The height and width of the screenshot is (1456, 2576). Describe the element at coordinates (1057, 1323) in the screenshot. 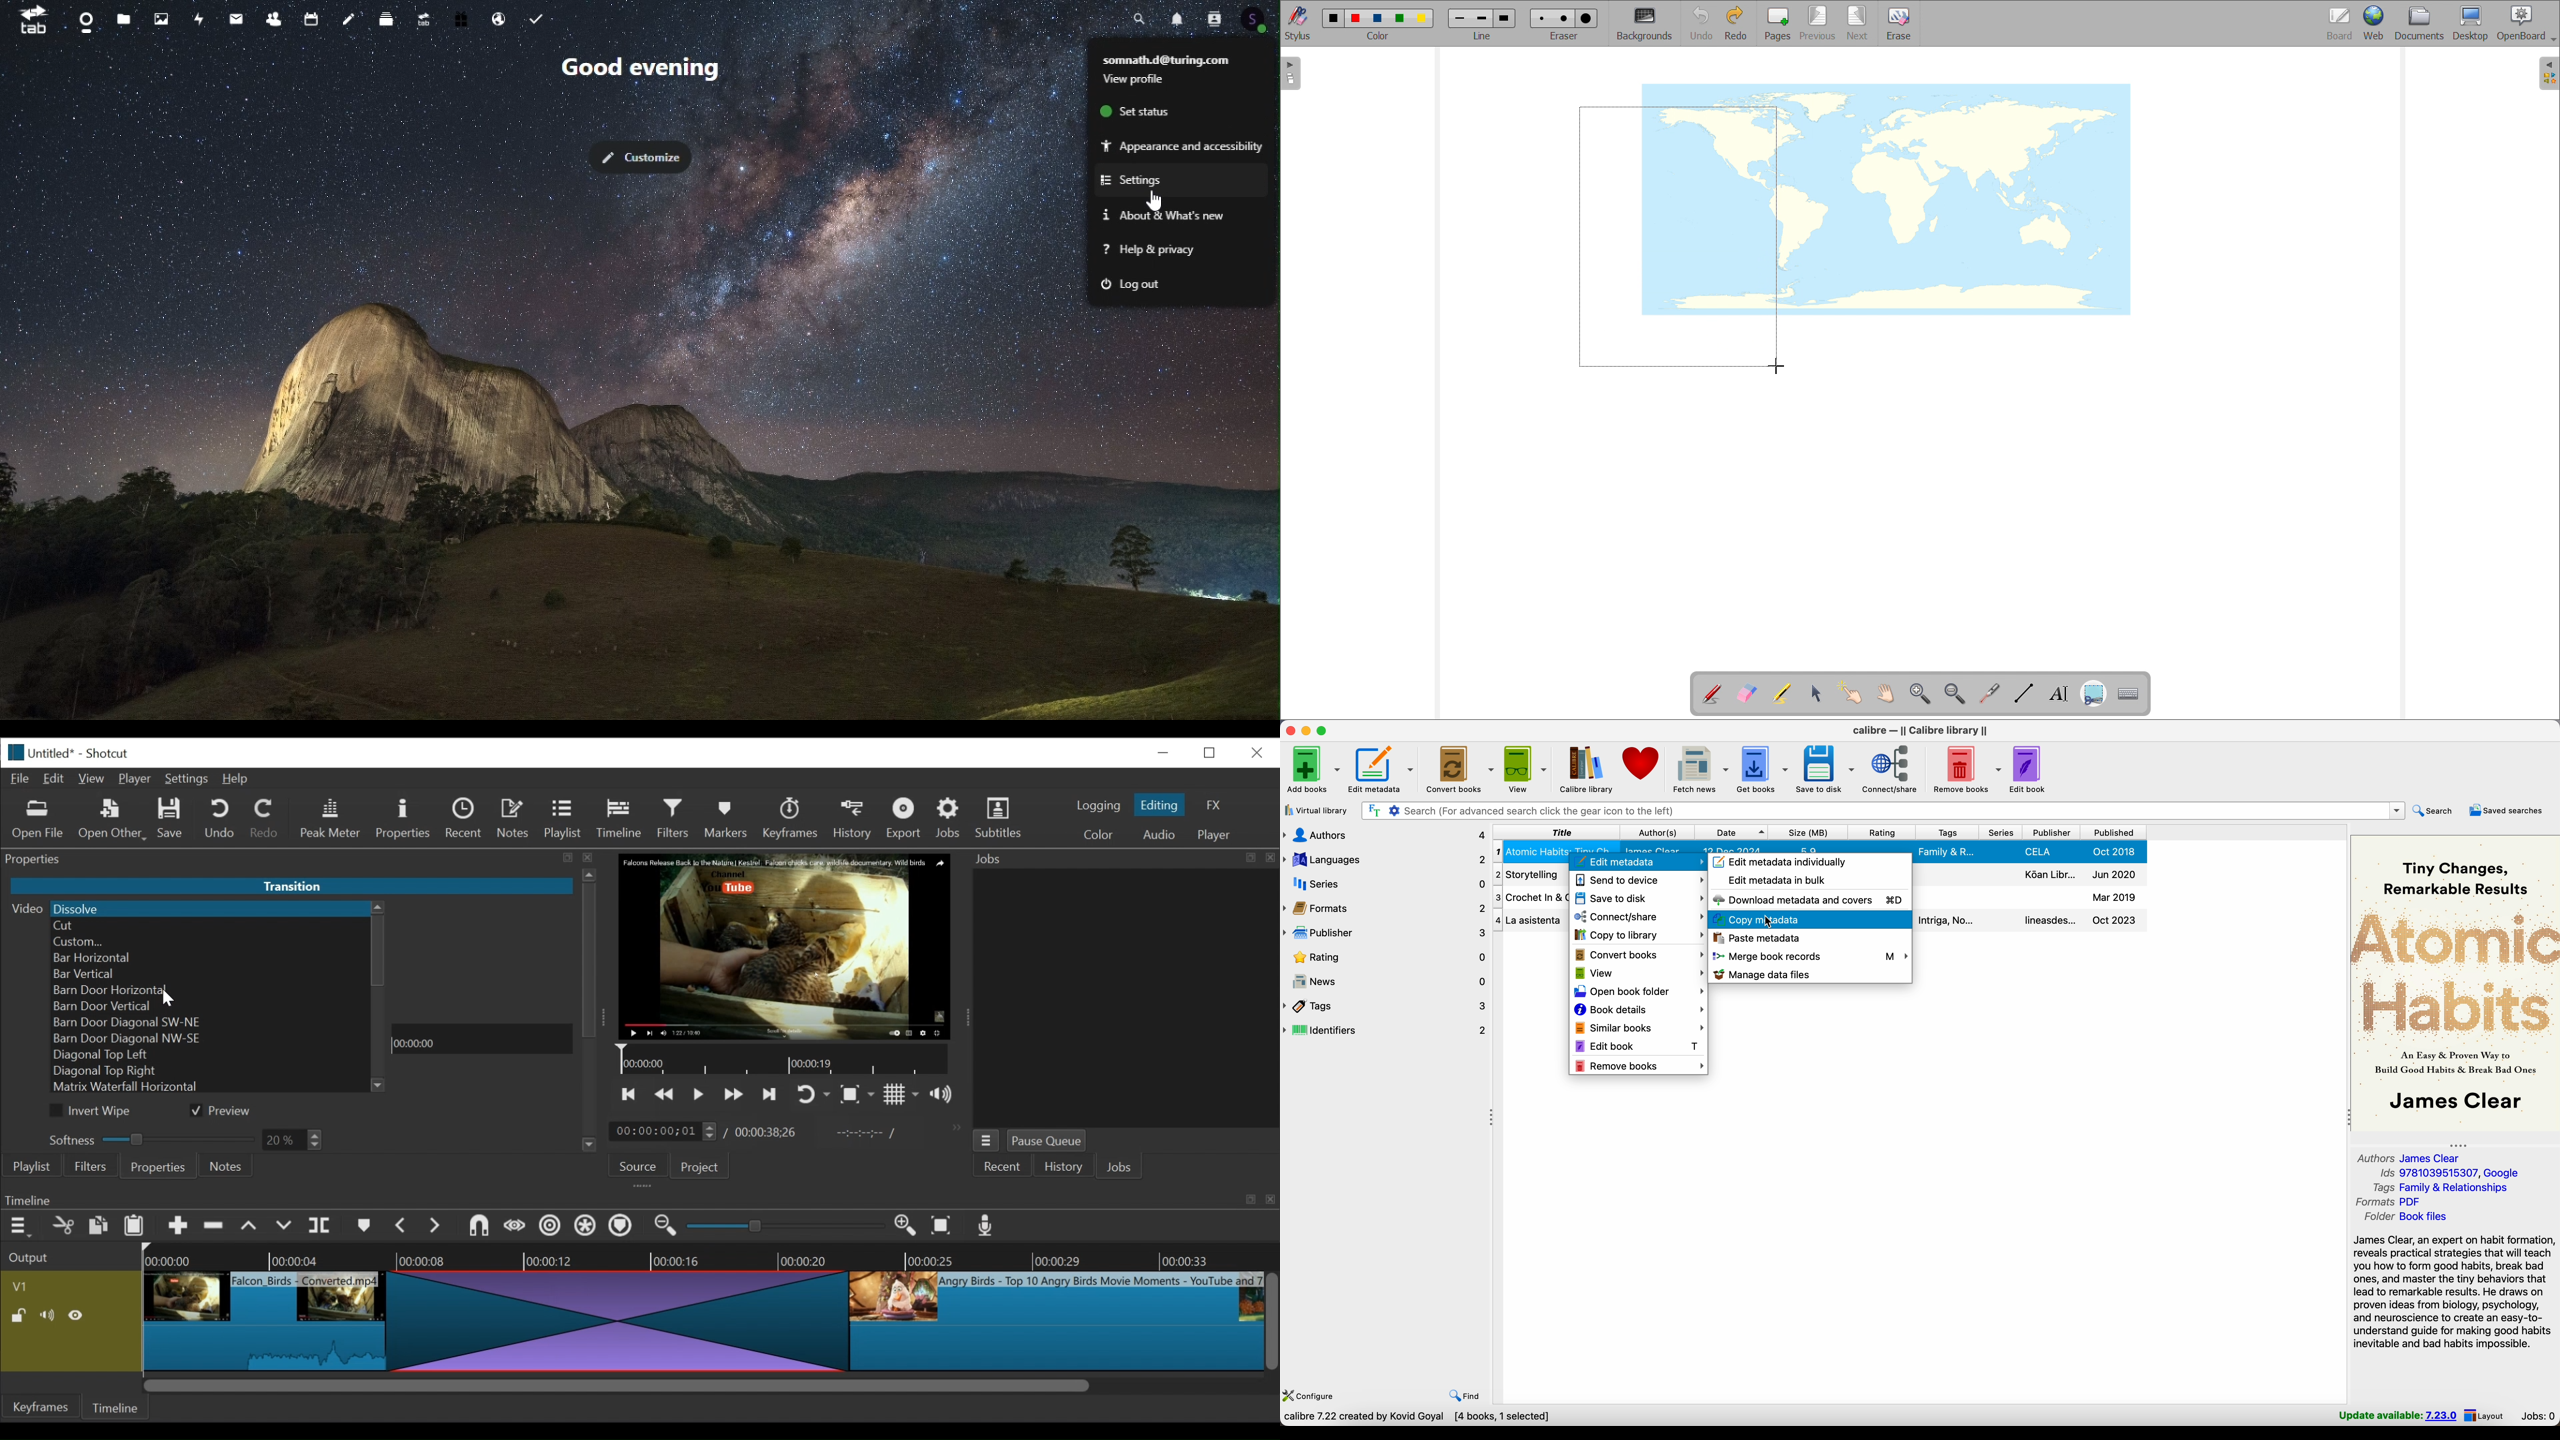

I see `clip` at that location.